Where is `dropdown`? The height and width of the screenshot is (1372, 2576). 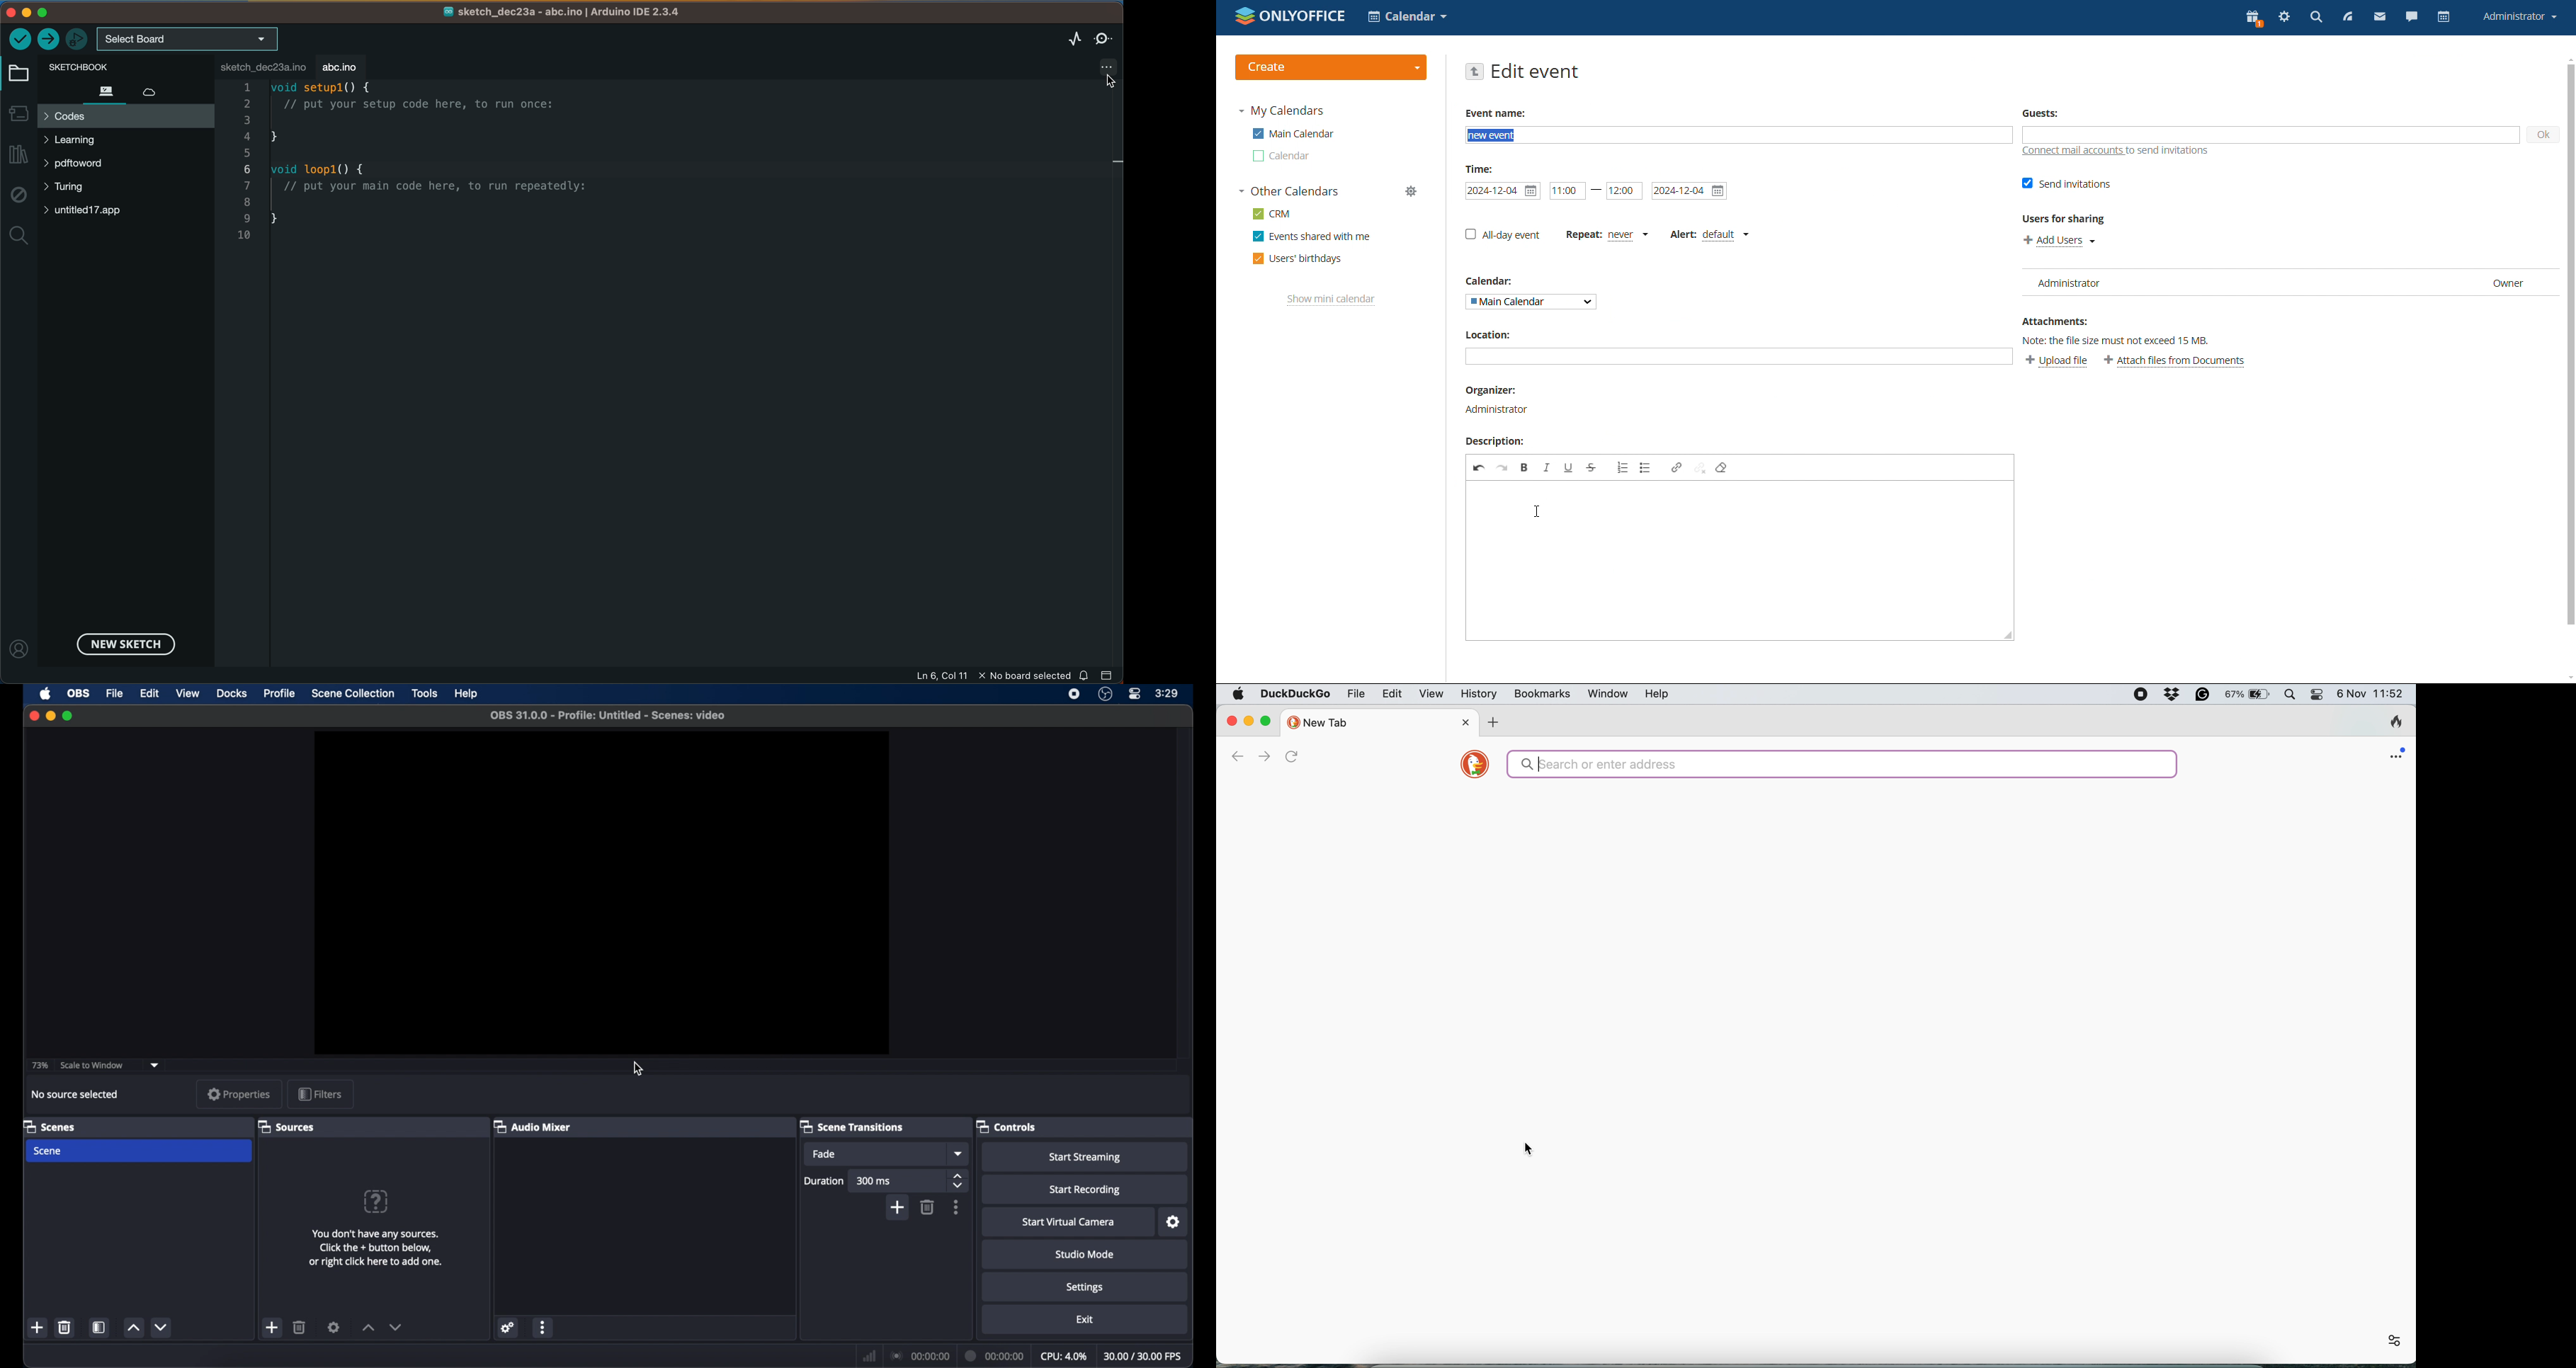 dropdown is located at coordinates (155, 1064).